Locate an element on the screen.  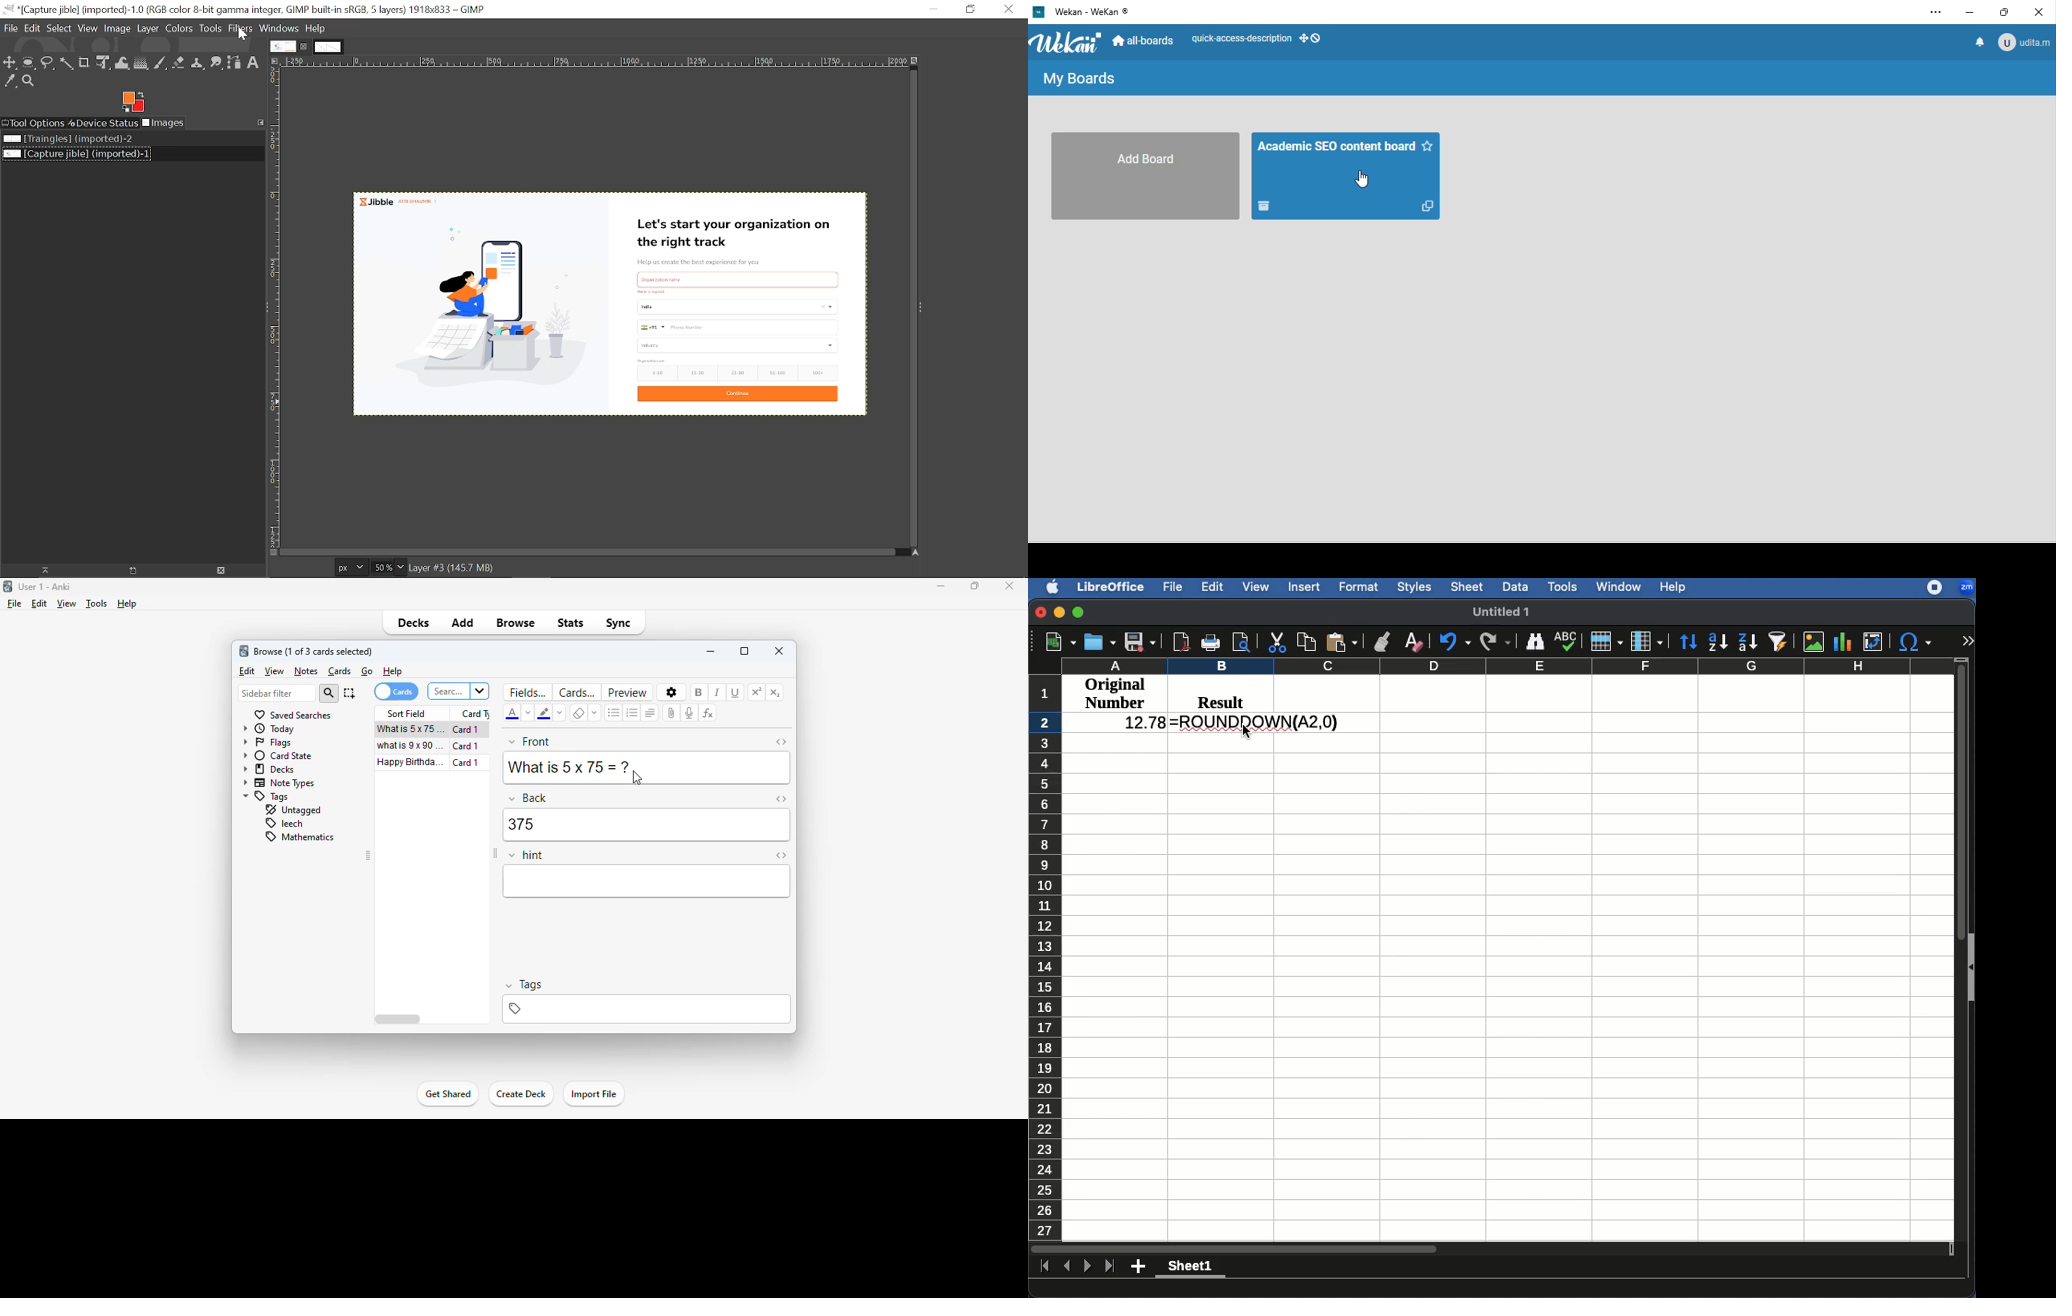
Add sheet is located at coordinates (1138, 1267).